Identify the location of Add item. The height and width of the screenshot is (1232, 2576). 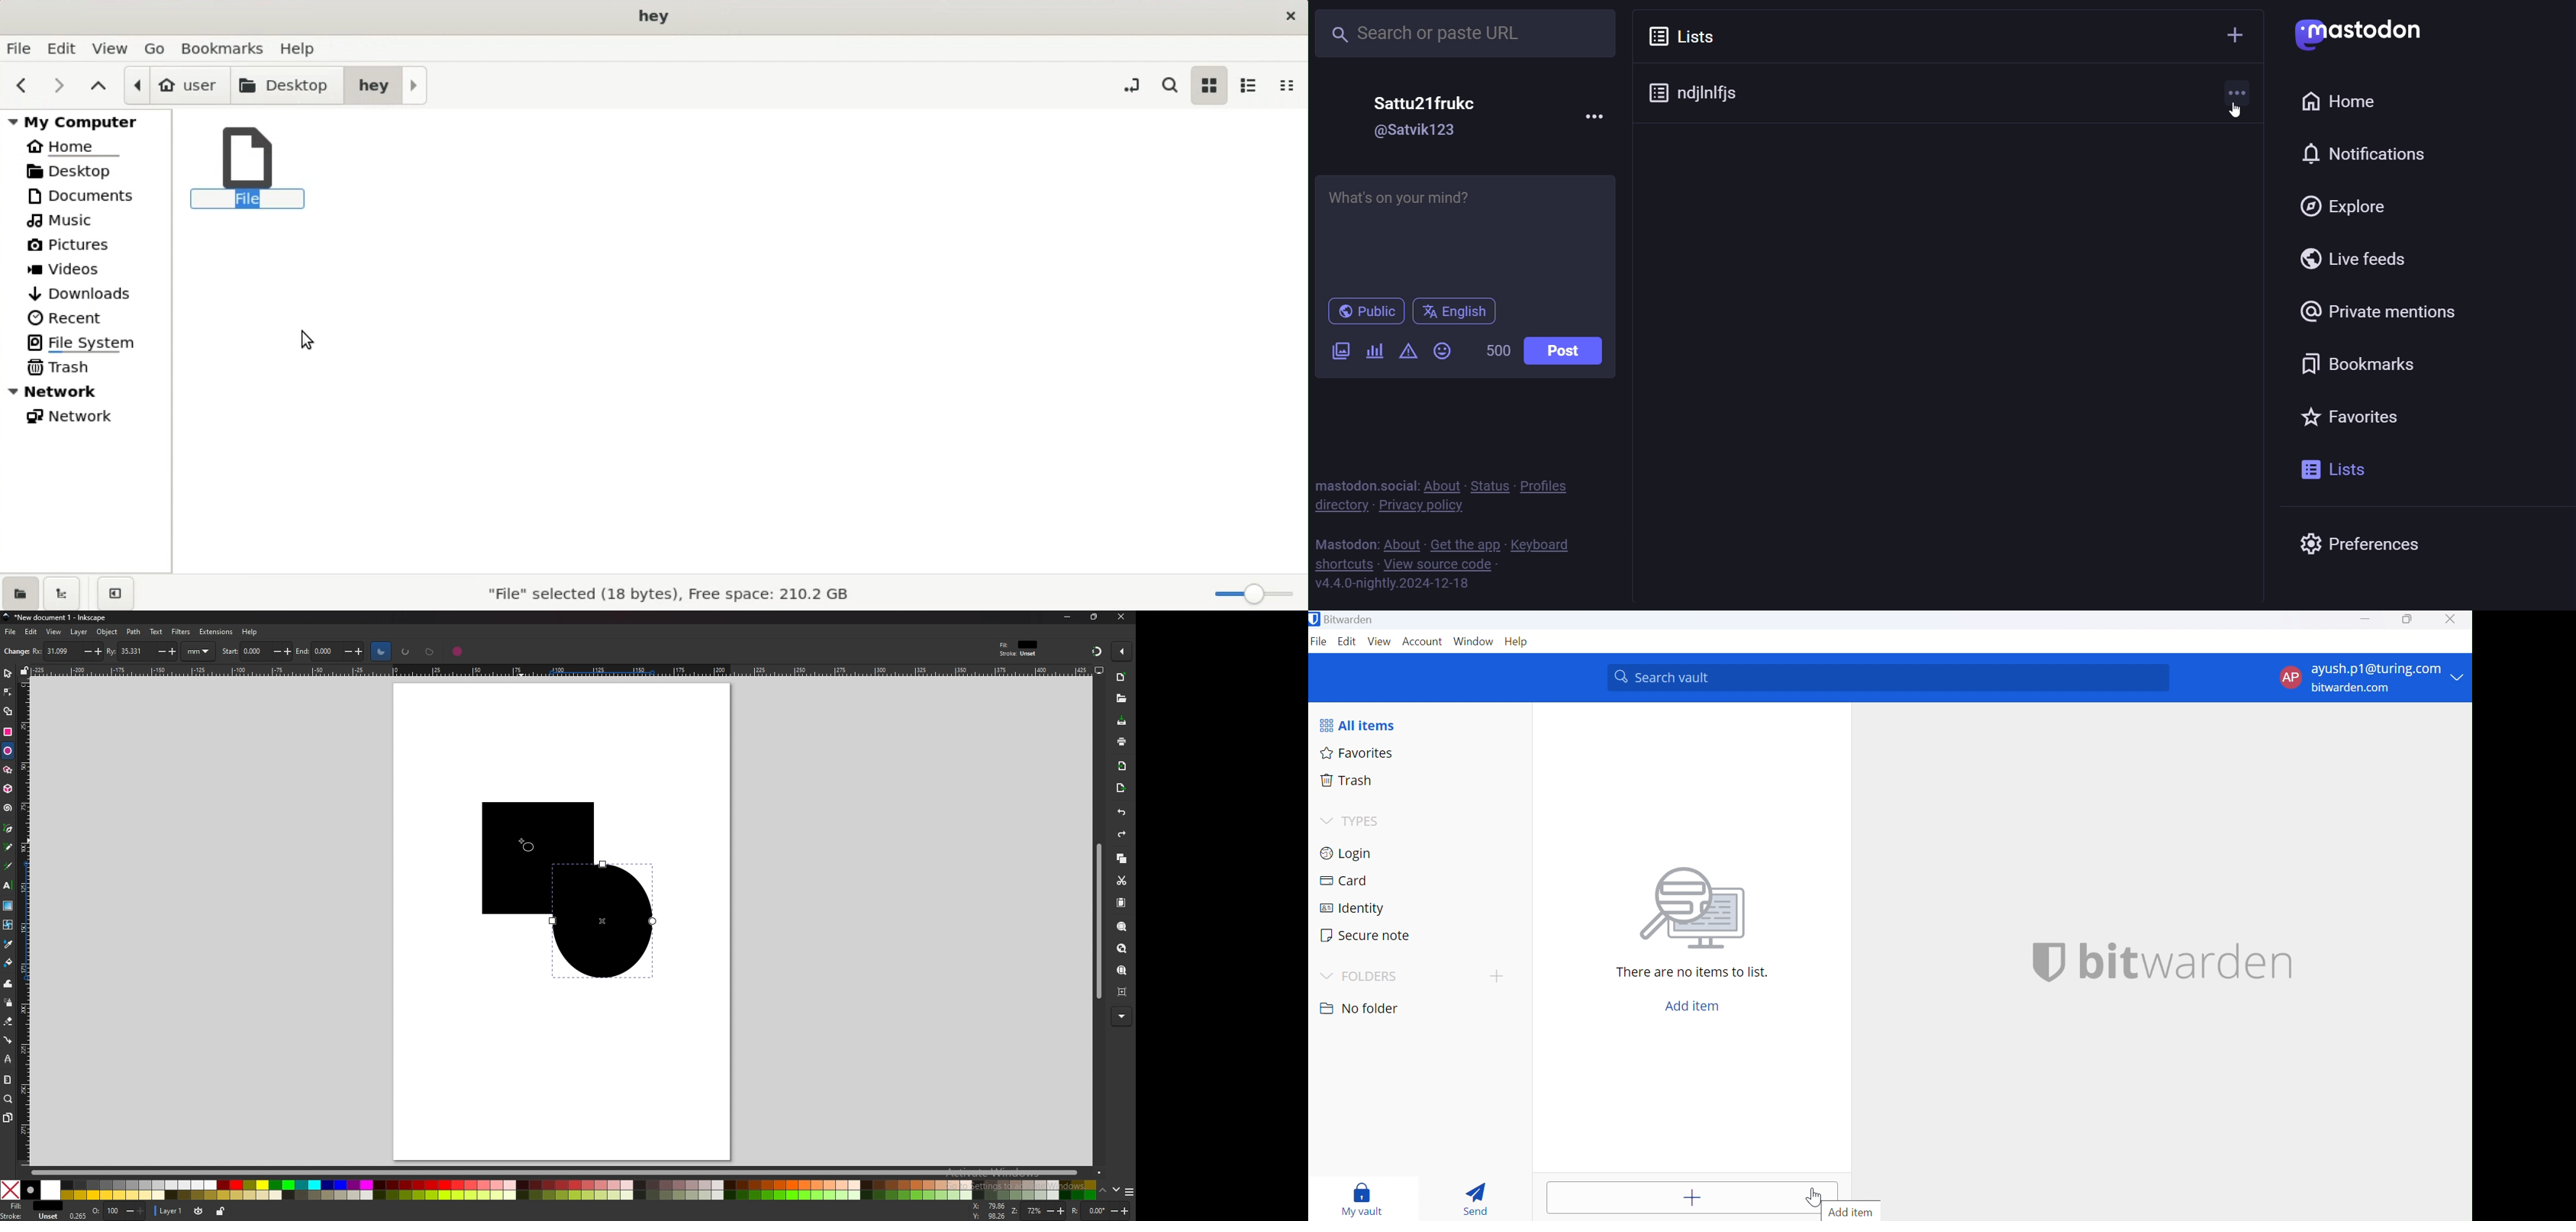
(1862, 1211).